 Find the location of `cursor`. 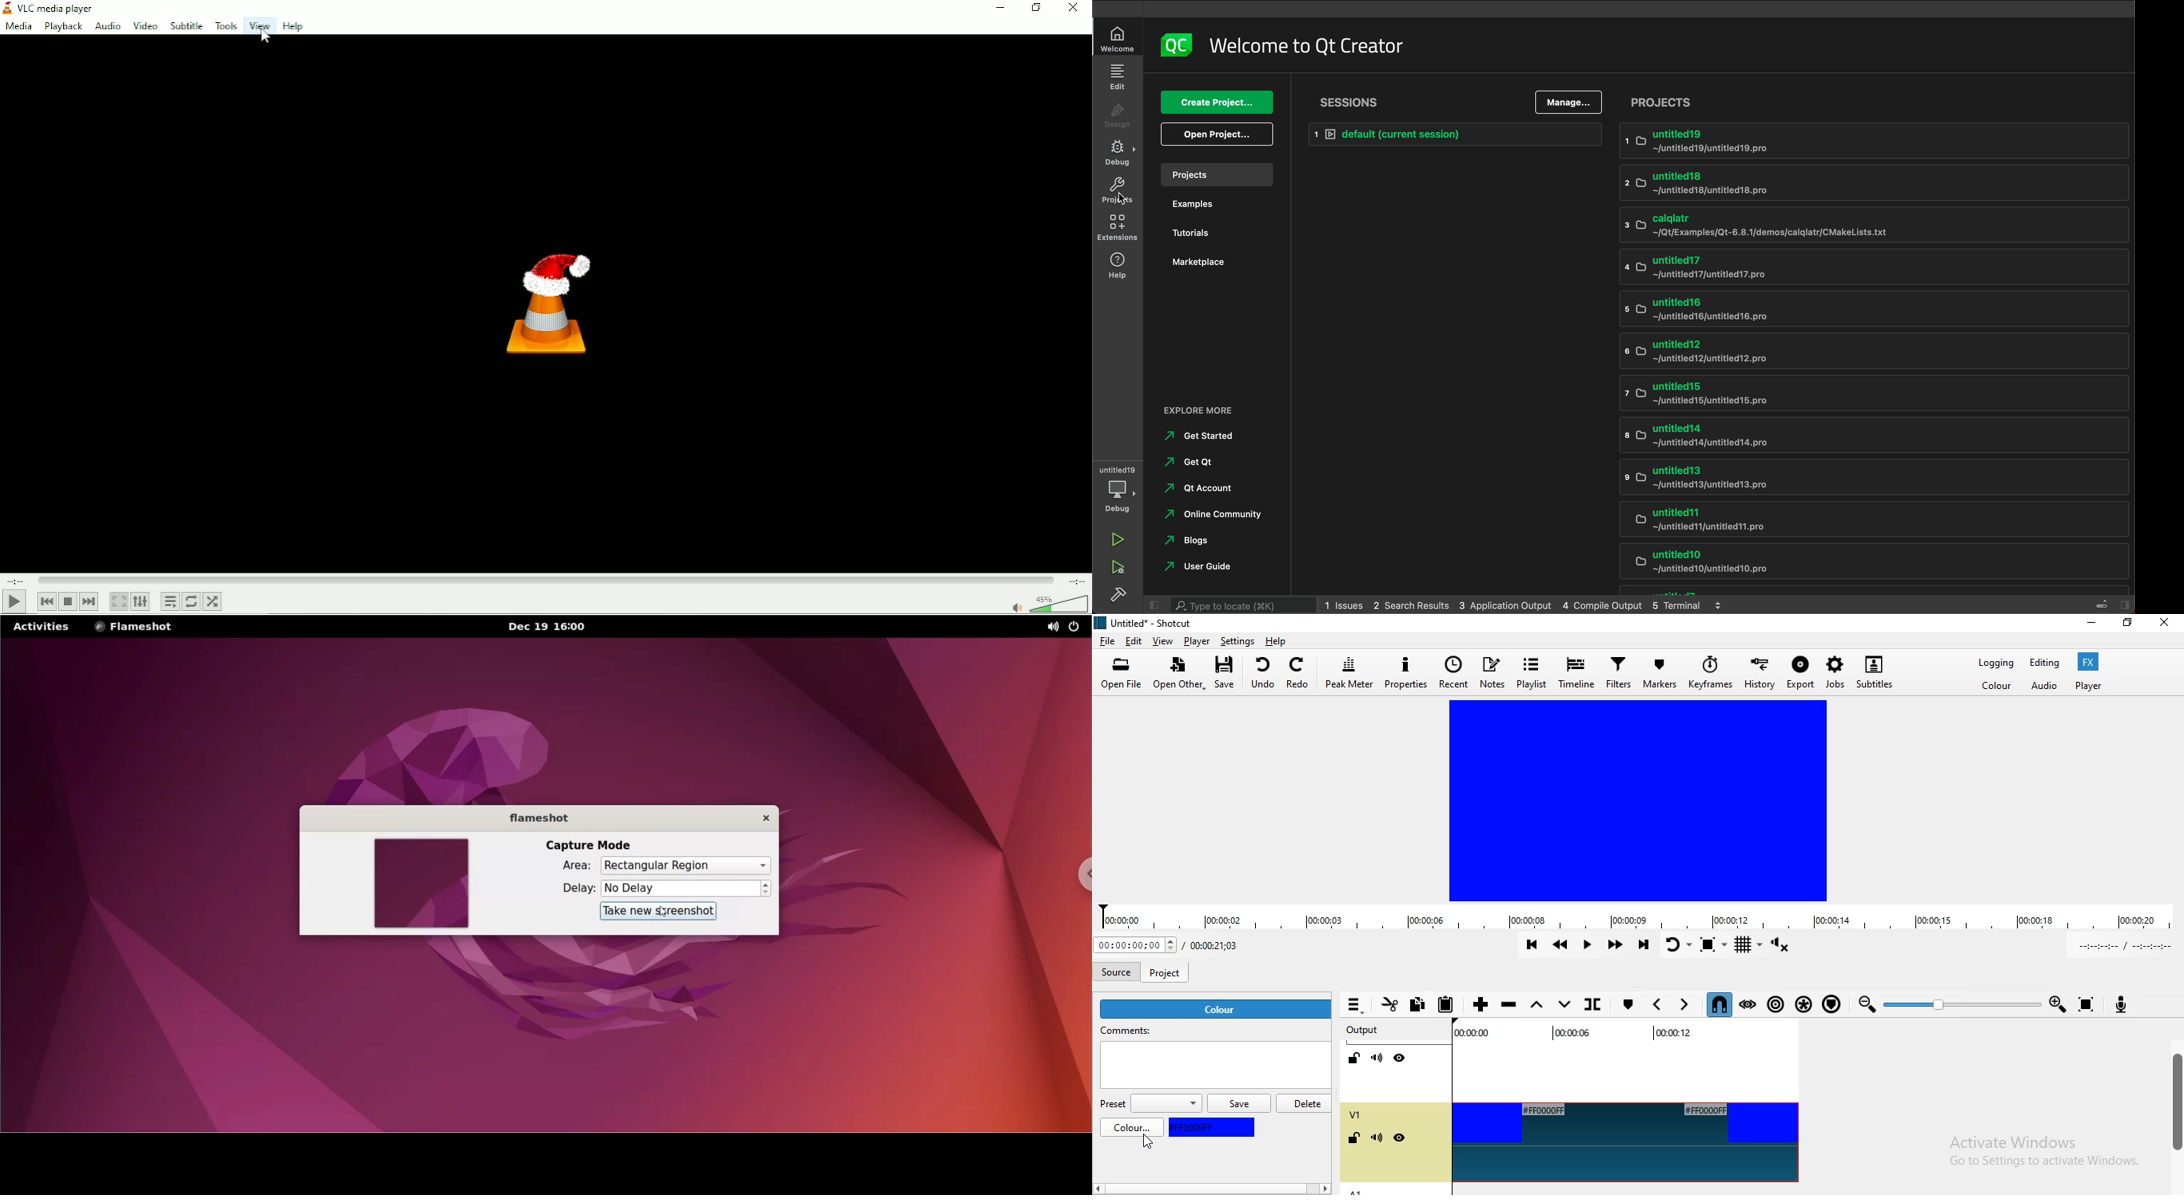

cursor is located at coordinates (1146, 1145).